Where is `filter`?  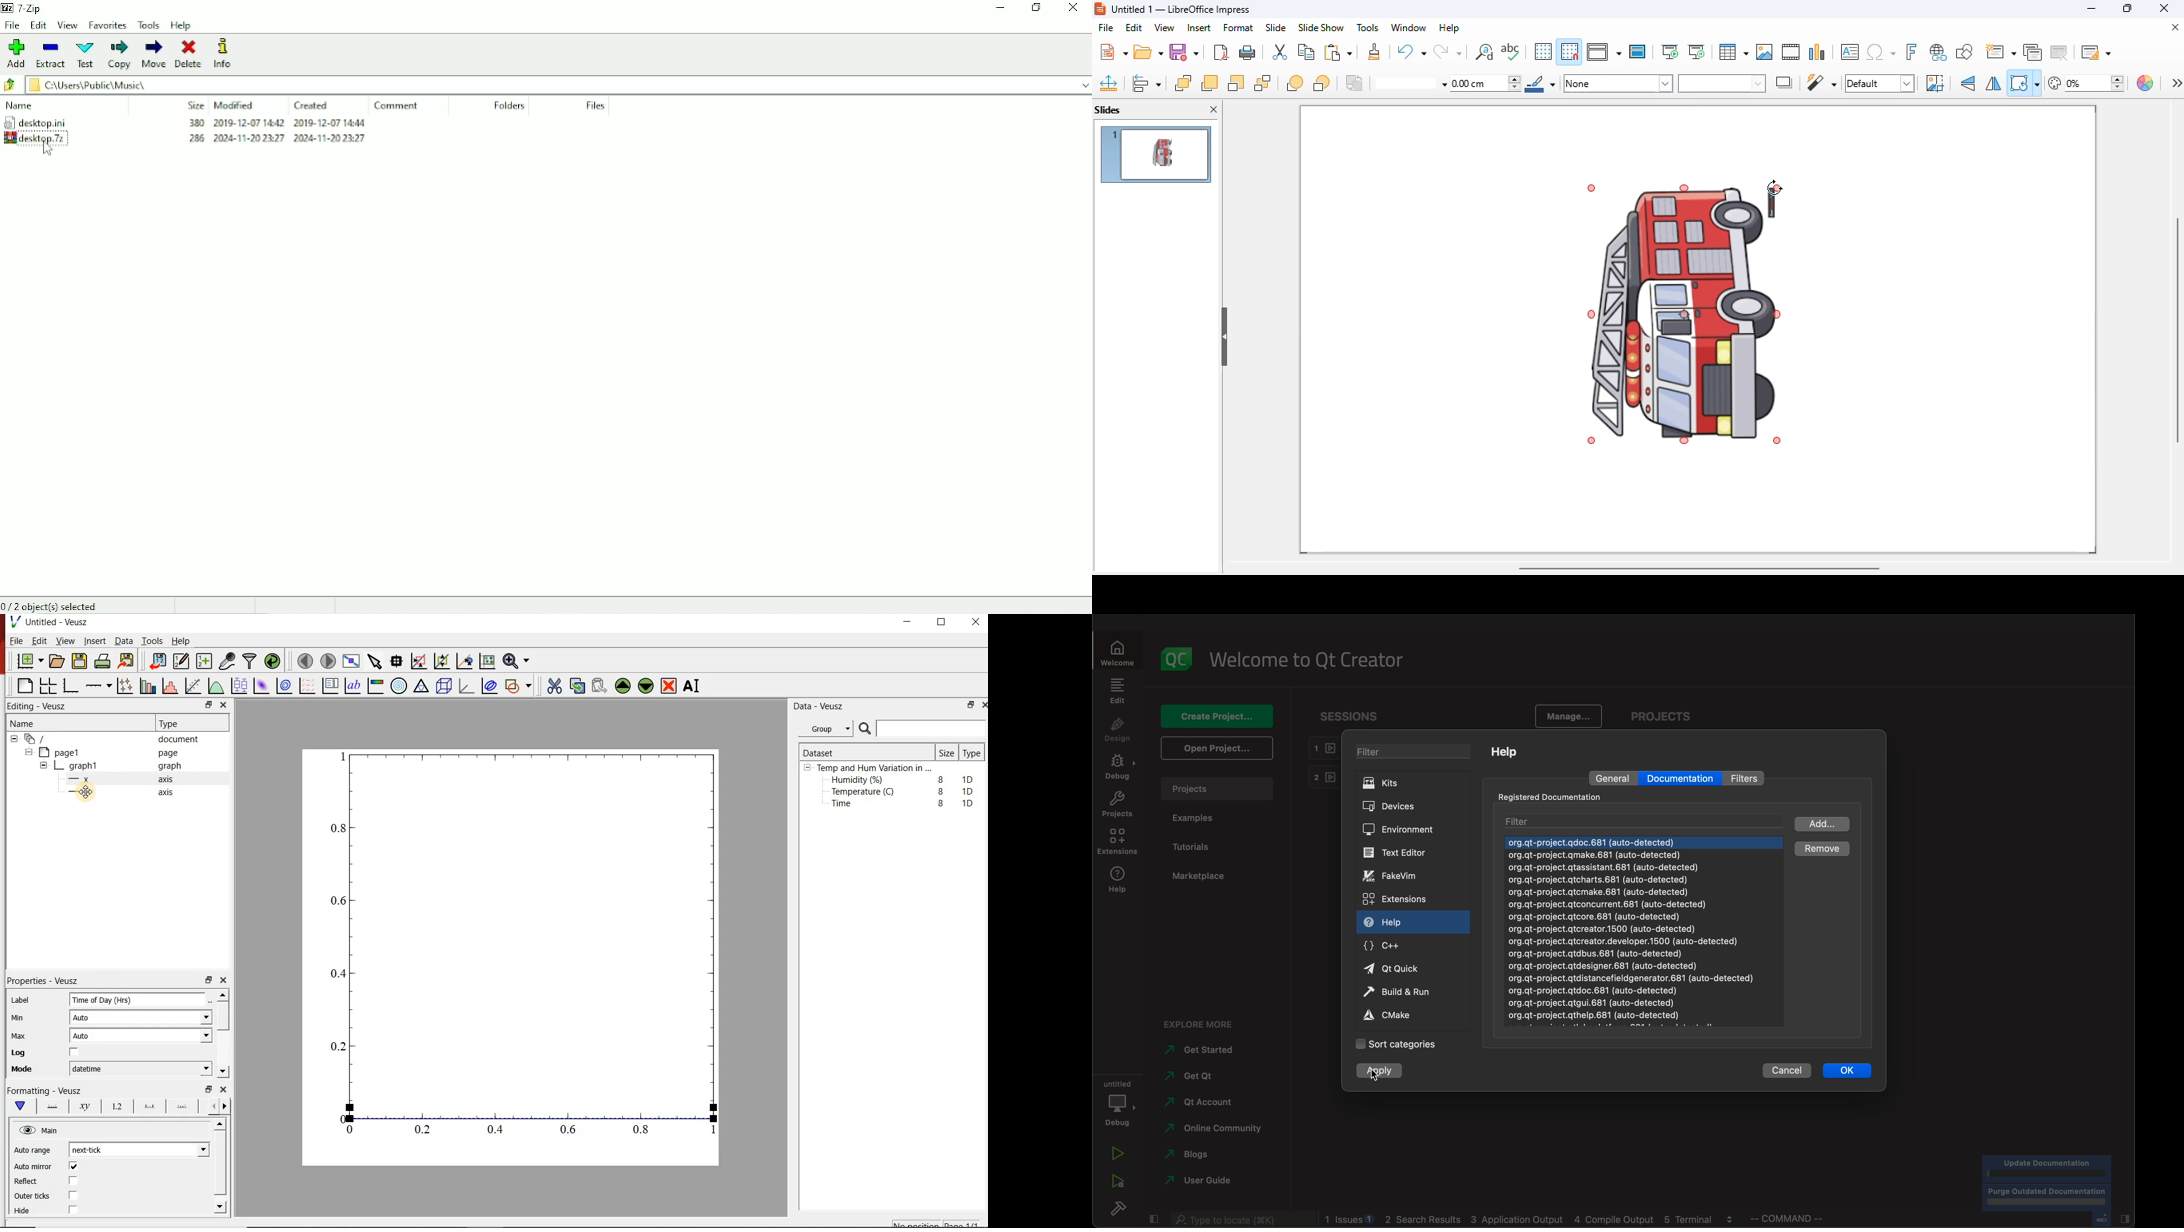
filter is located at coordinates (1751, 777).